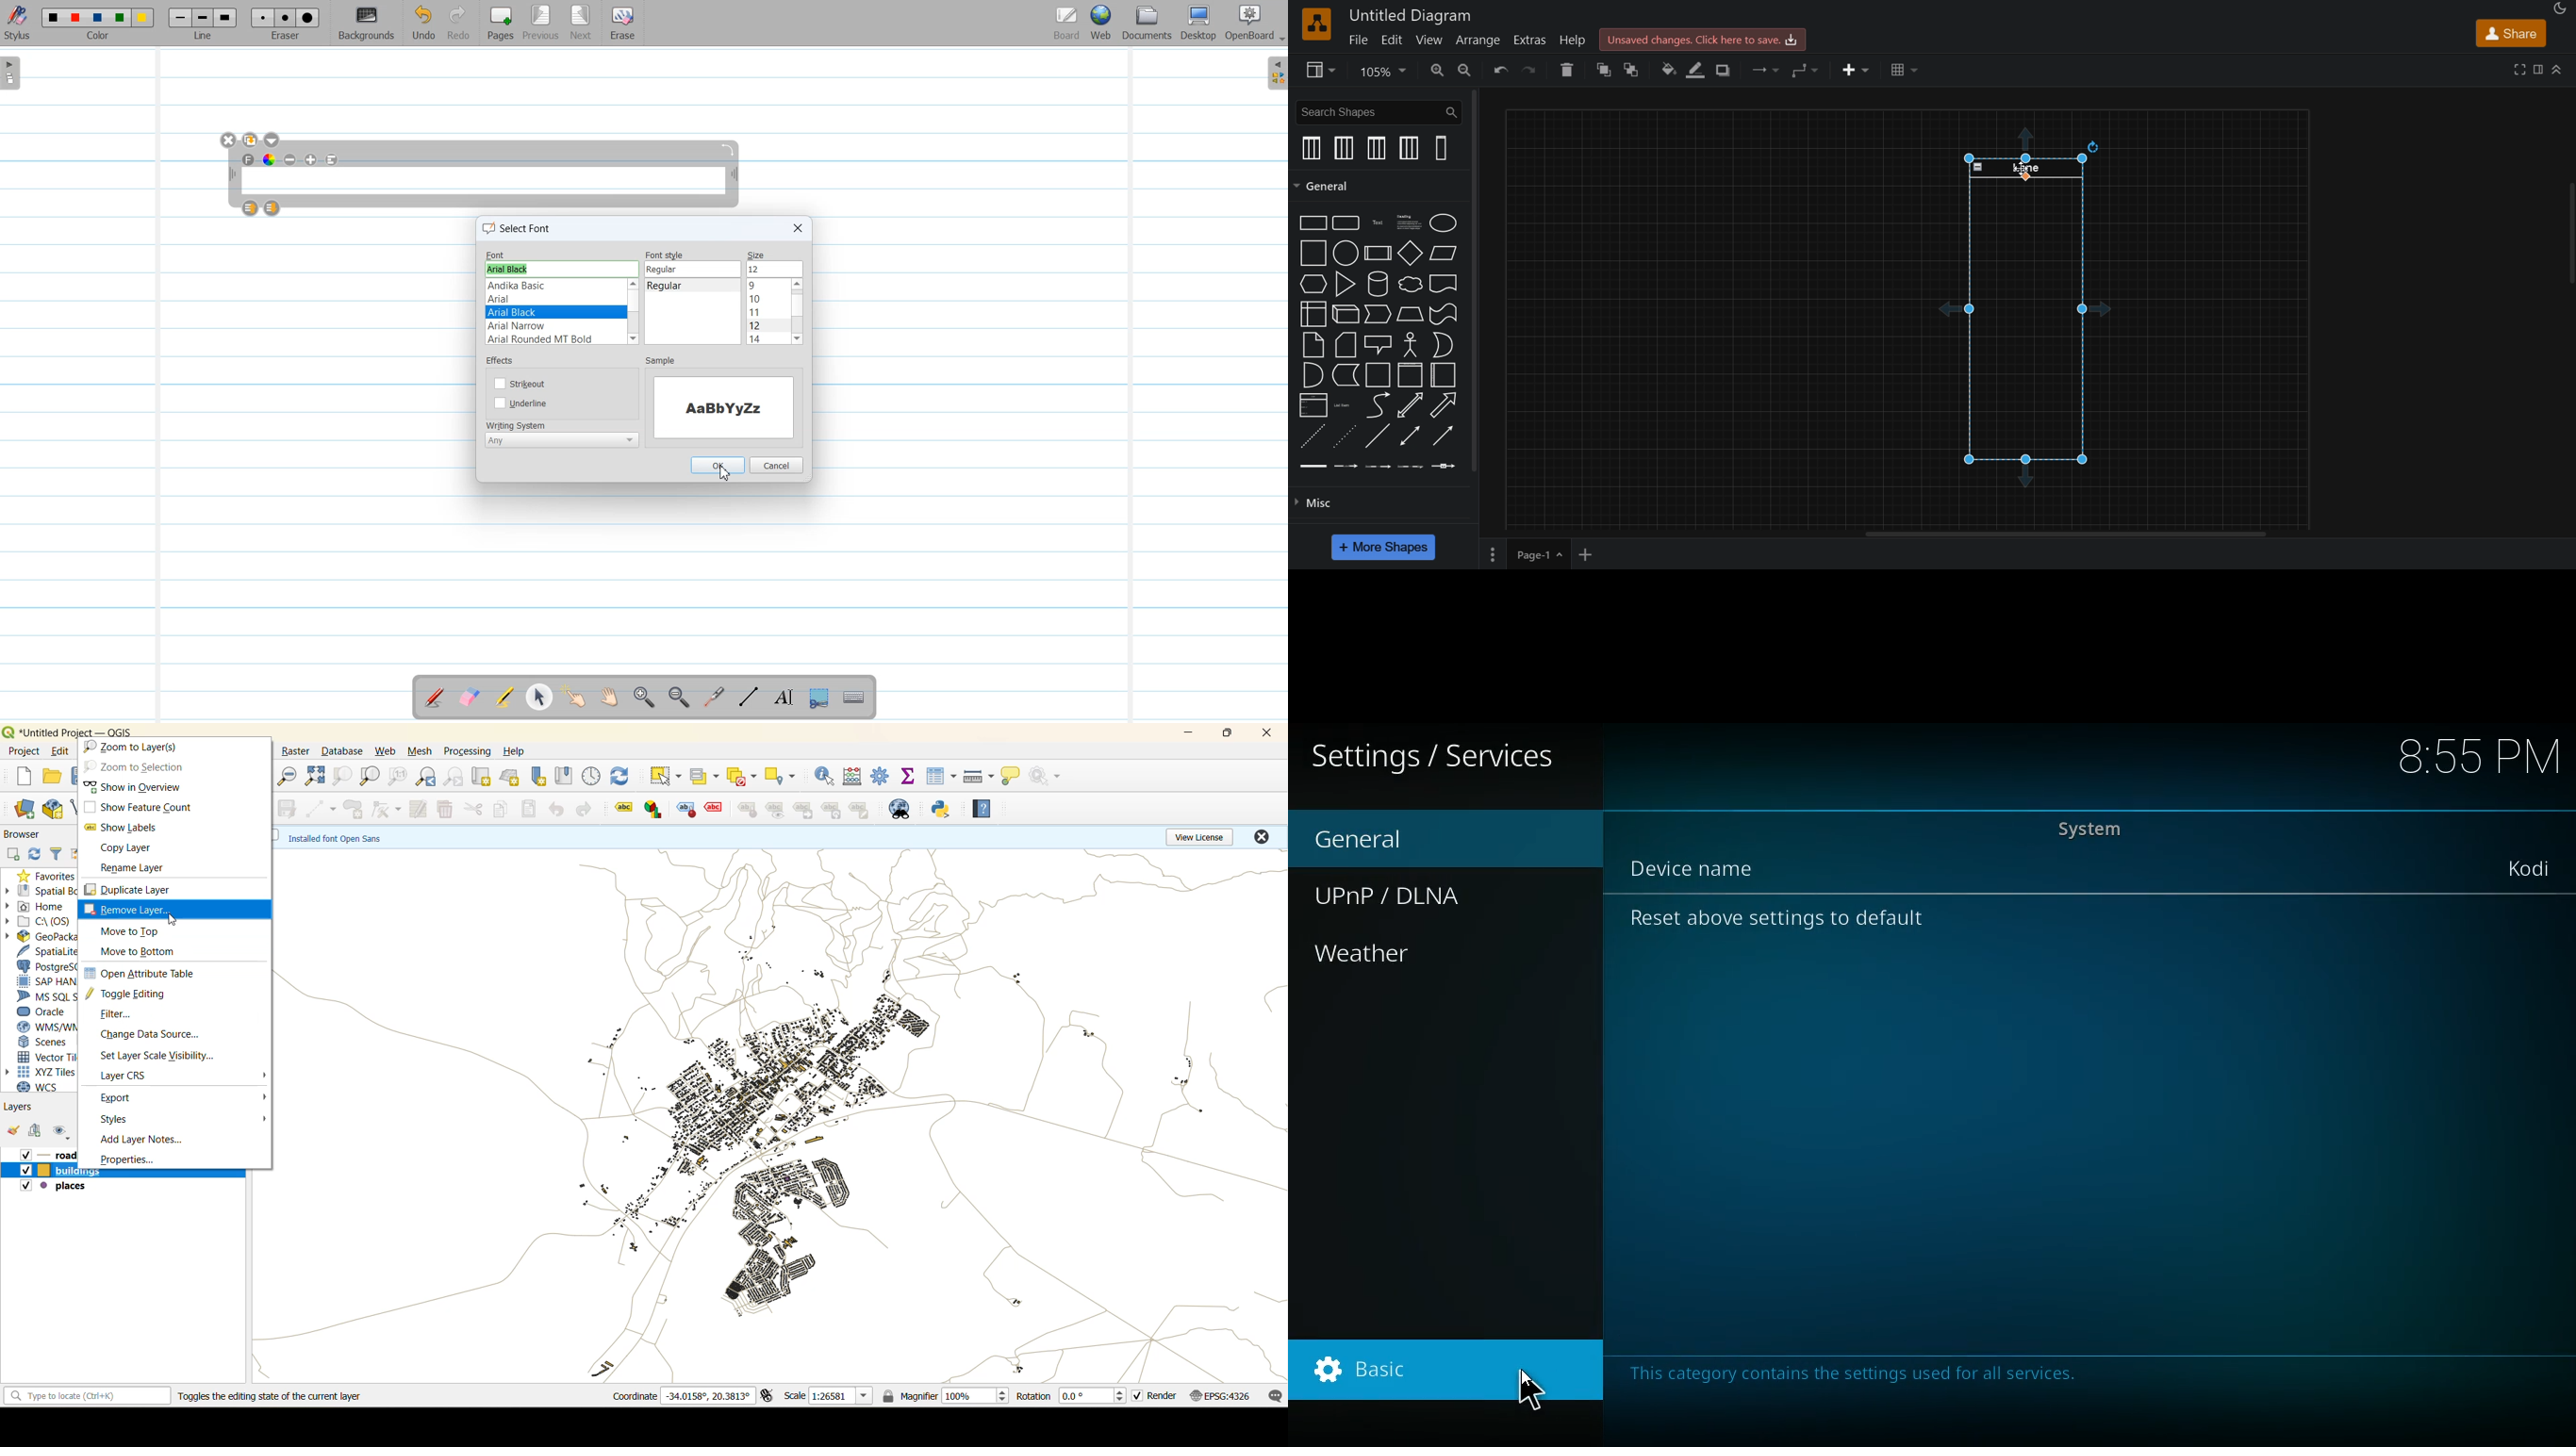  What do you see at coordinates (539, 698) in the screenshot?
I see `Select and modify Object` at bounding box center [539, 698].